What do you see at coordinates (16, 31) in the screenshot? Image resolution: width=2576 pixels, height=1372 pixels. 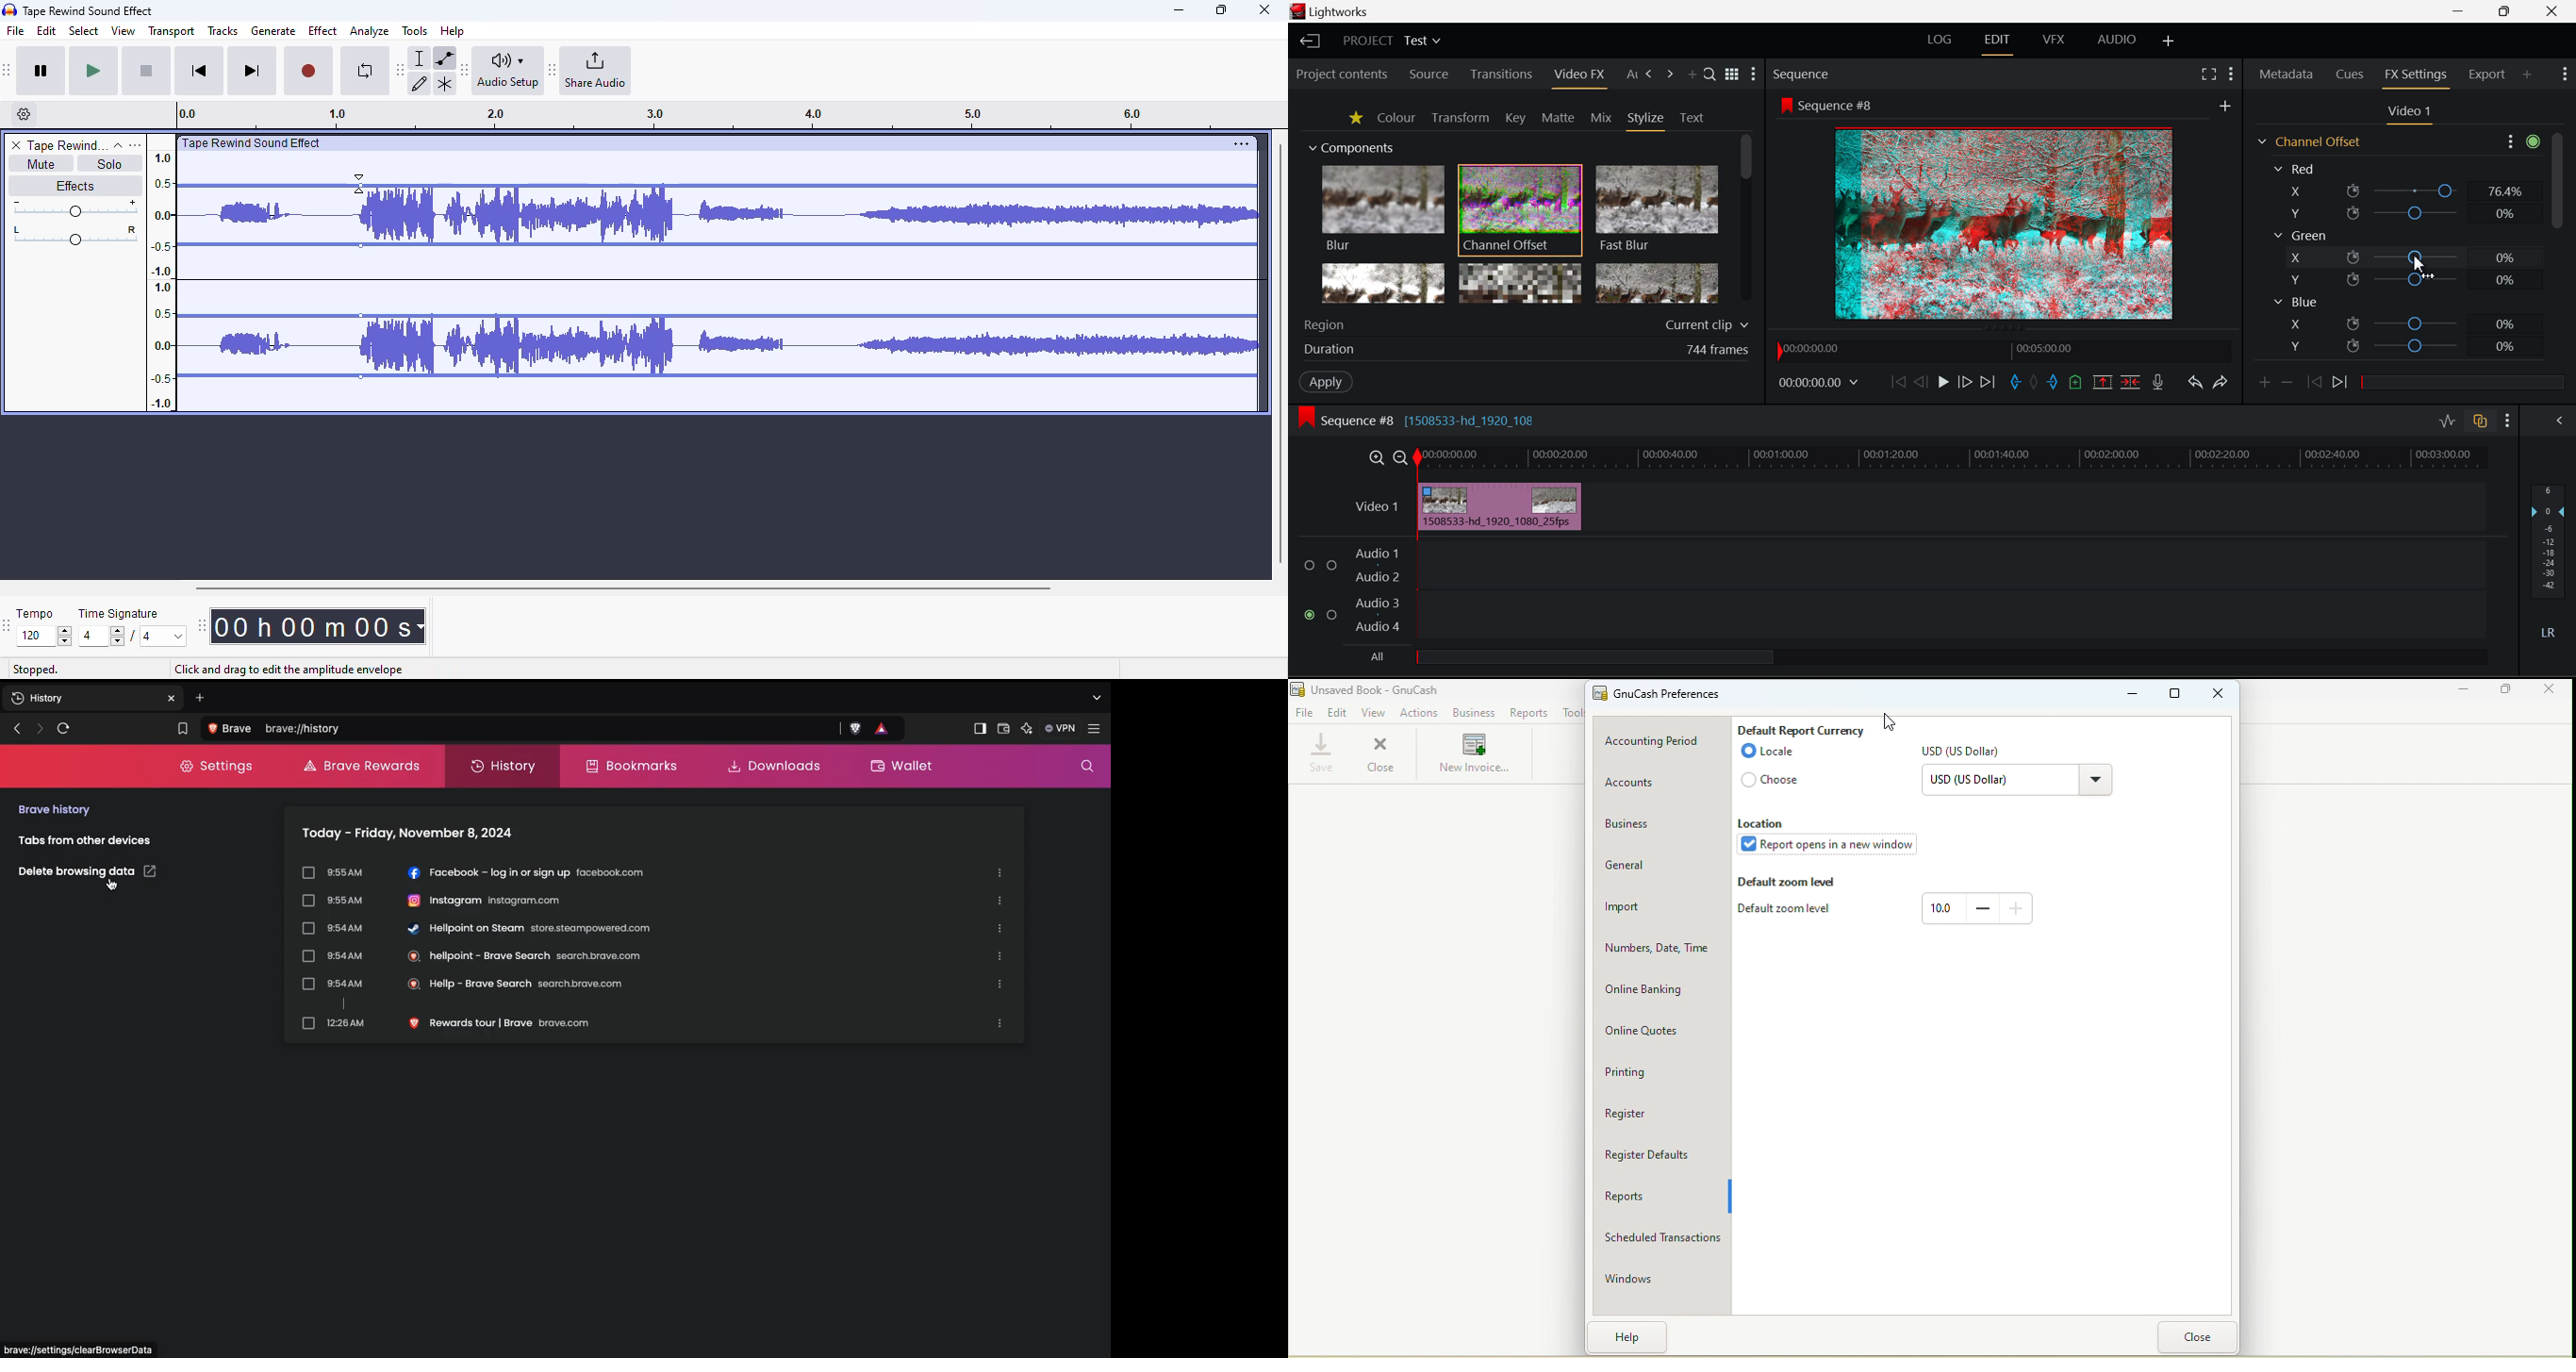 I see `file` at bounding box center [16, 31].